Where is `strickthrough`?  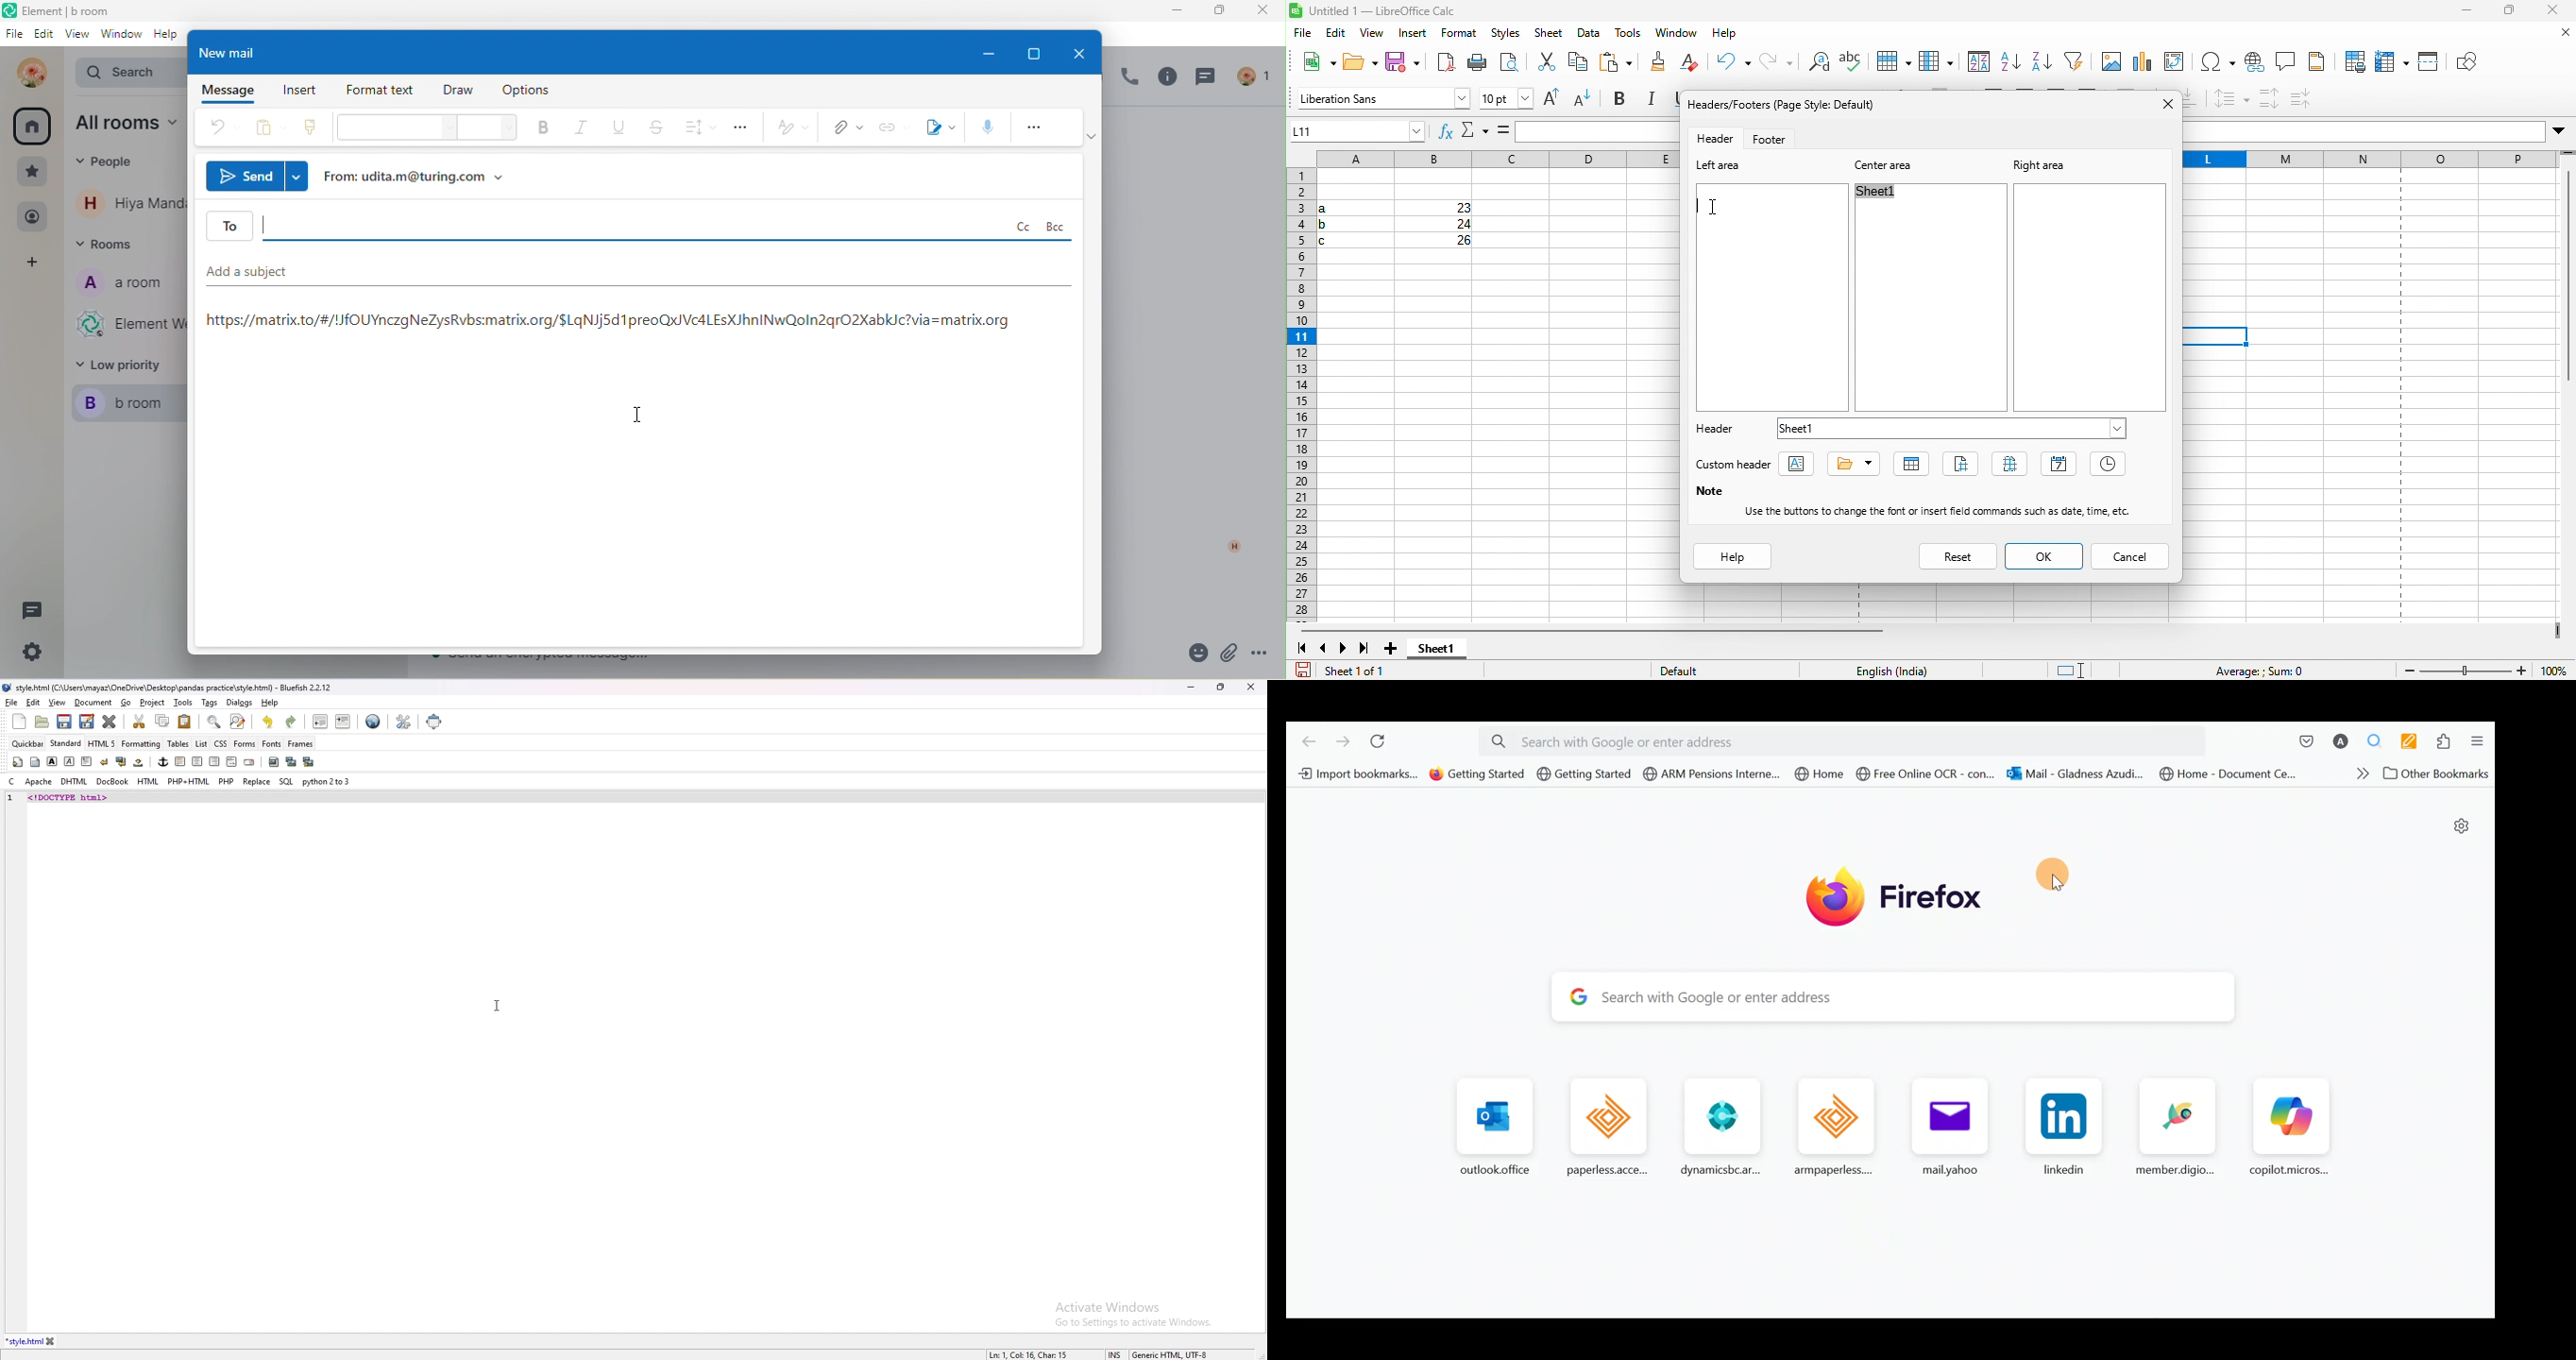 strickthrough is located at coordinates (657, 128).